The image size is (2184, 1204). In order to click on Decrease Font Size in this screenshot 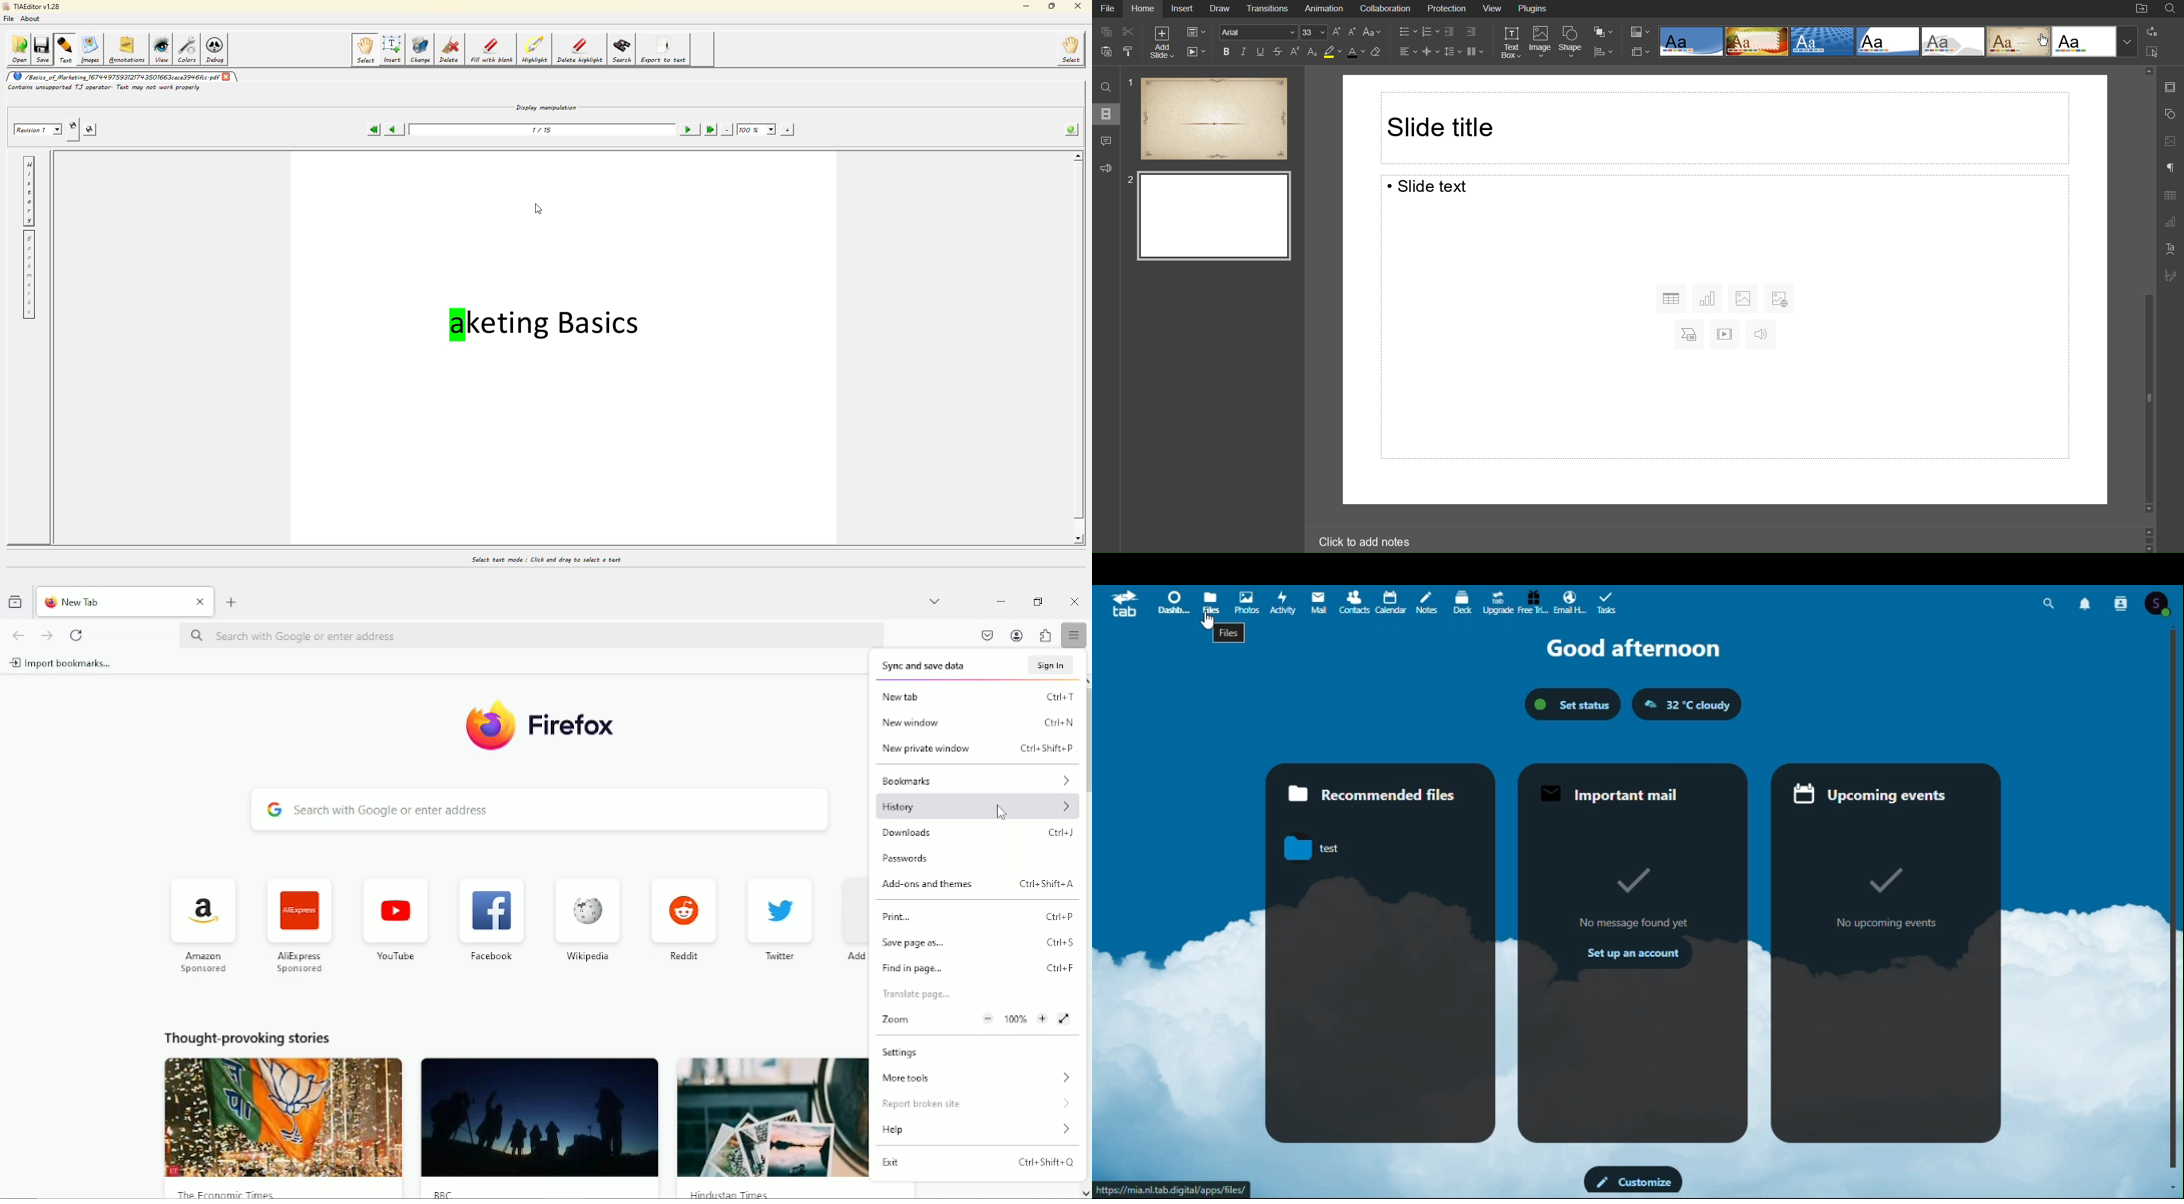, I will do `click(1354, 33)`.